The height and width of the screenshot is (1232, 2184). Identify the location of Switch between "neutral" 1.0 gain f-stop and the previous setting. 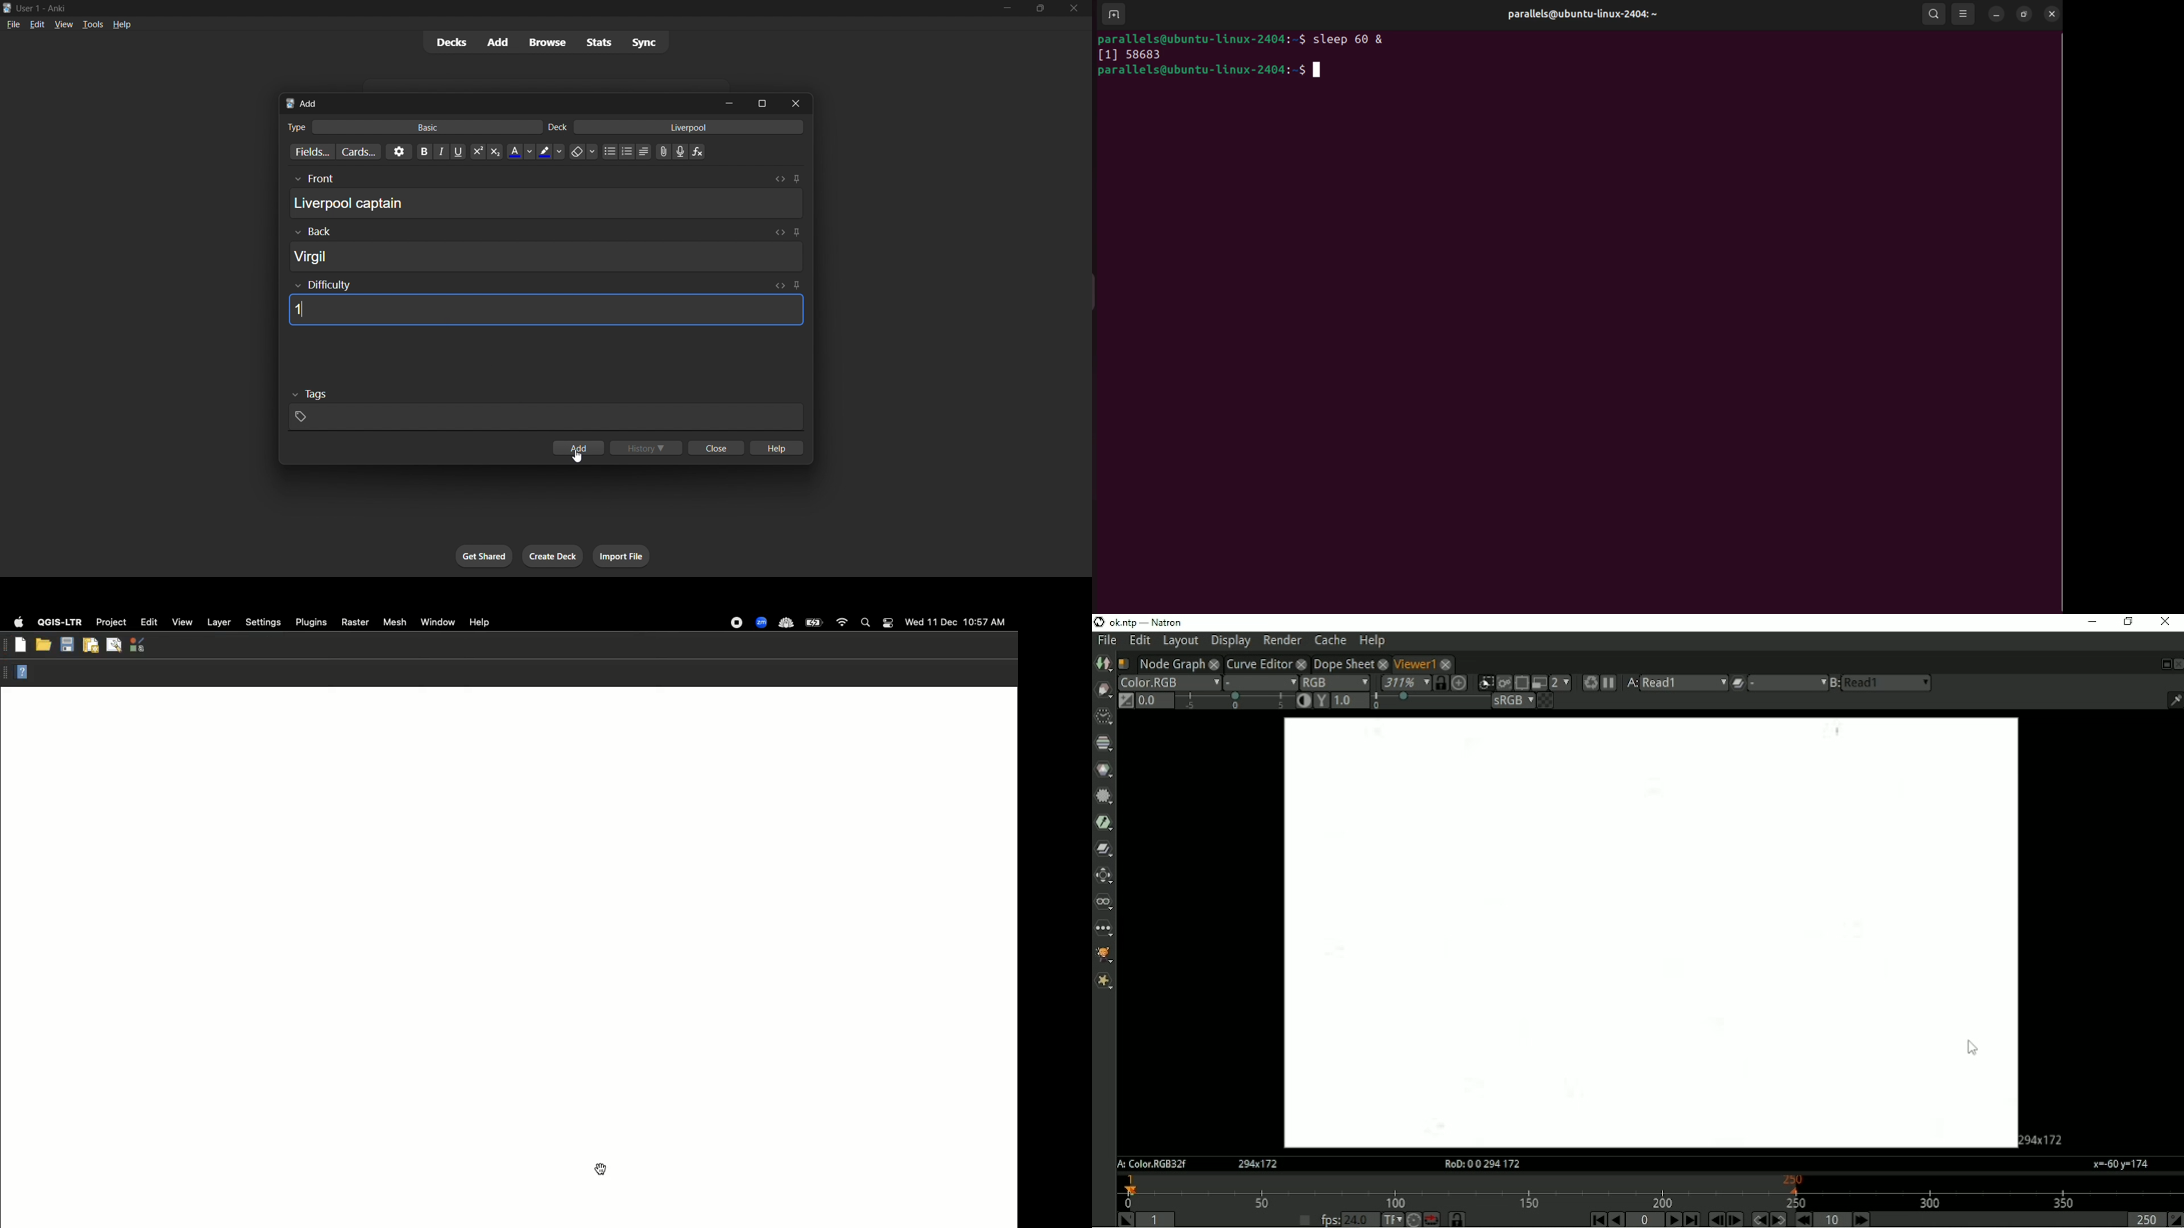
(1126, 700).